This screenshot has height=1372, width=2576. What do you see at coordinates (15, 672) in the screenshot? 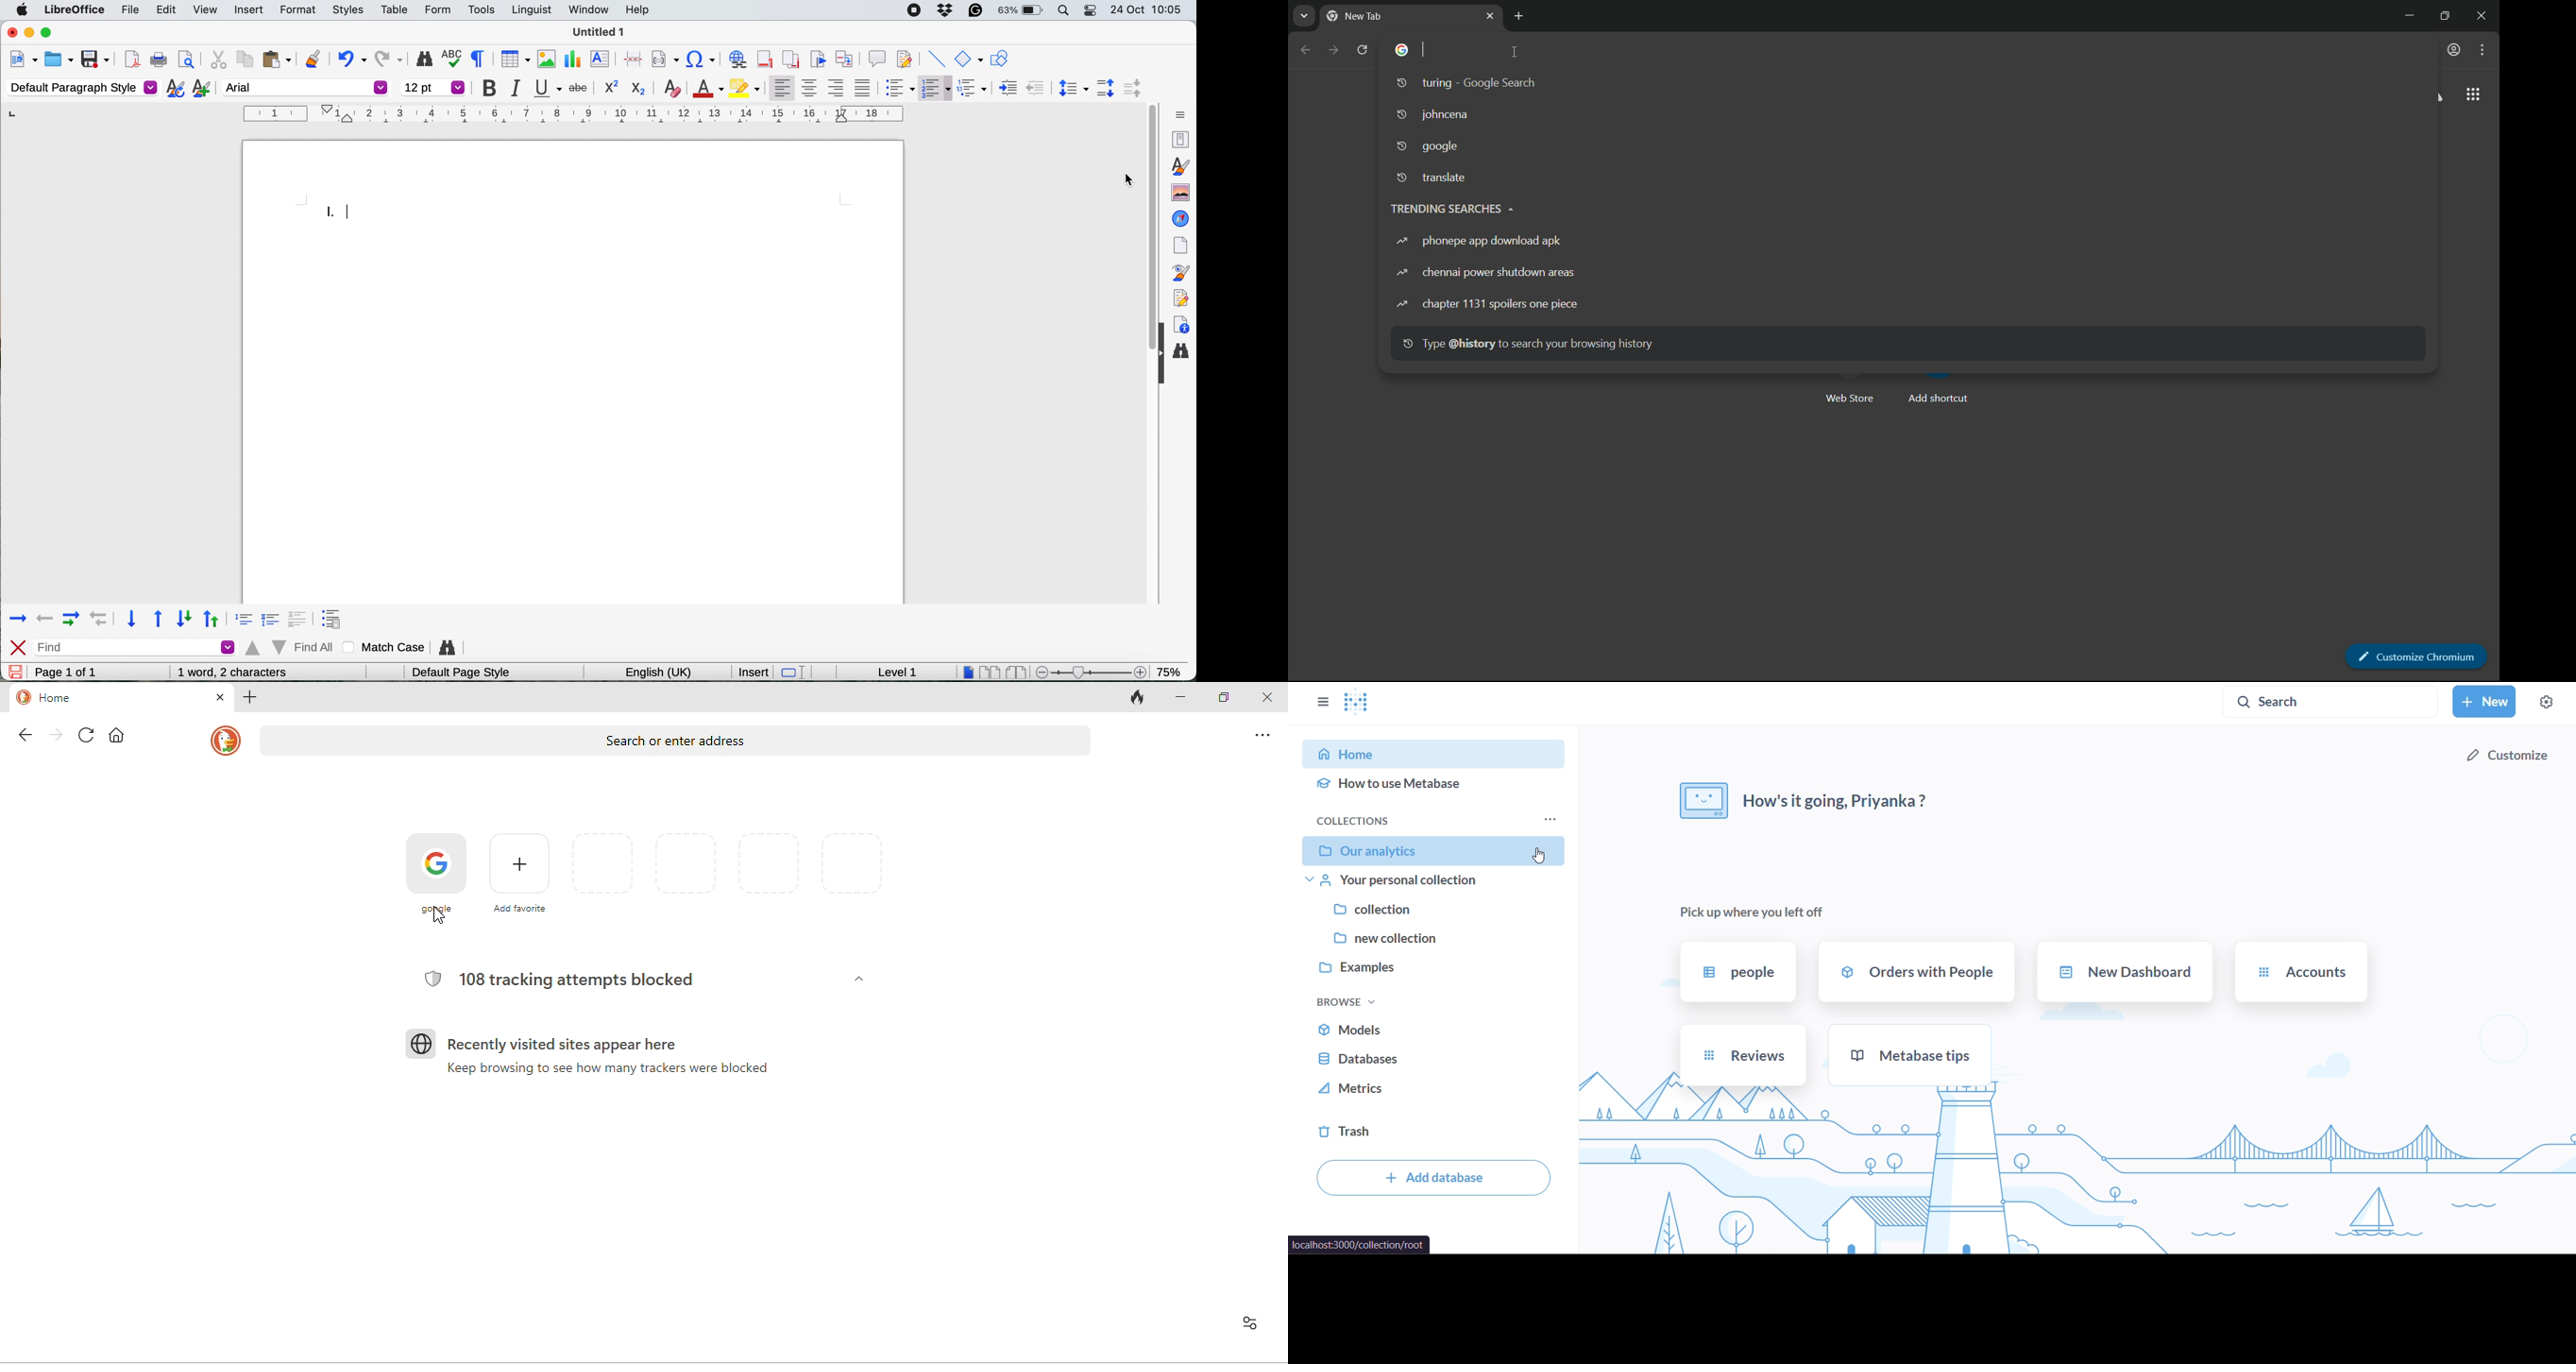
I see `save` at bounding box center [15, 672].